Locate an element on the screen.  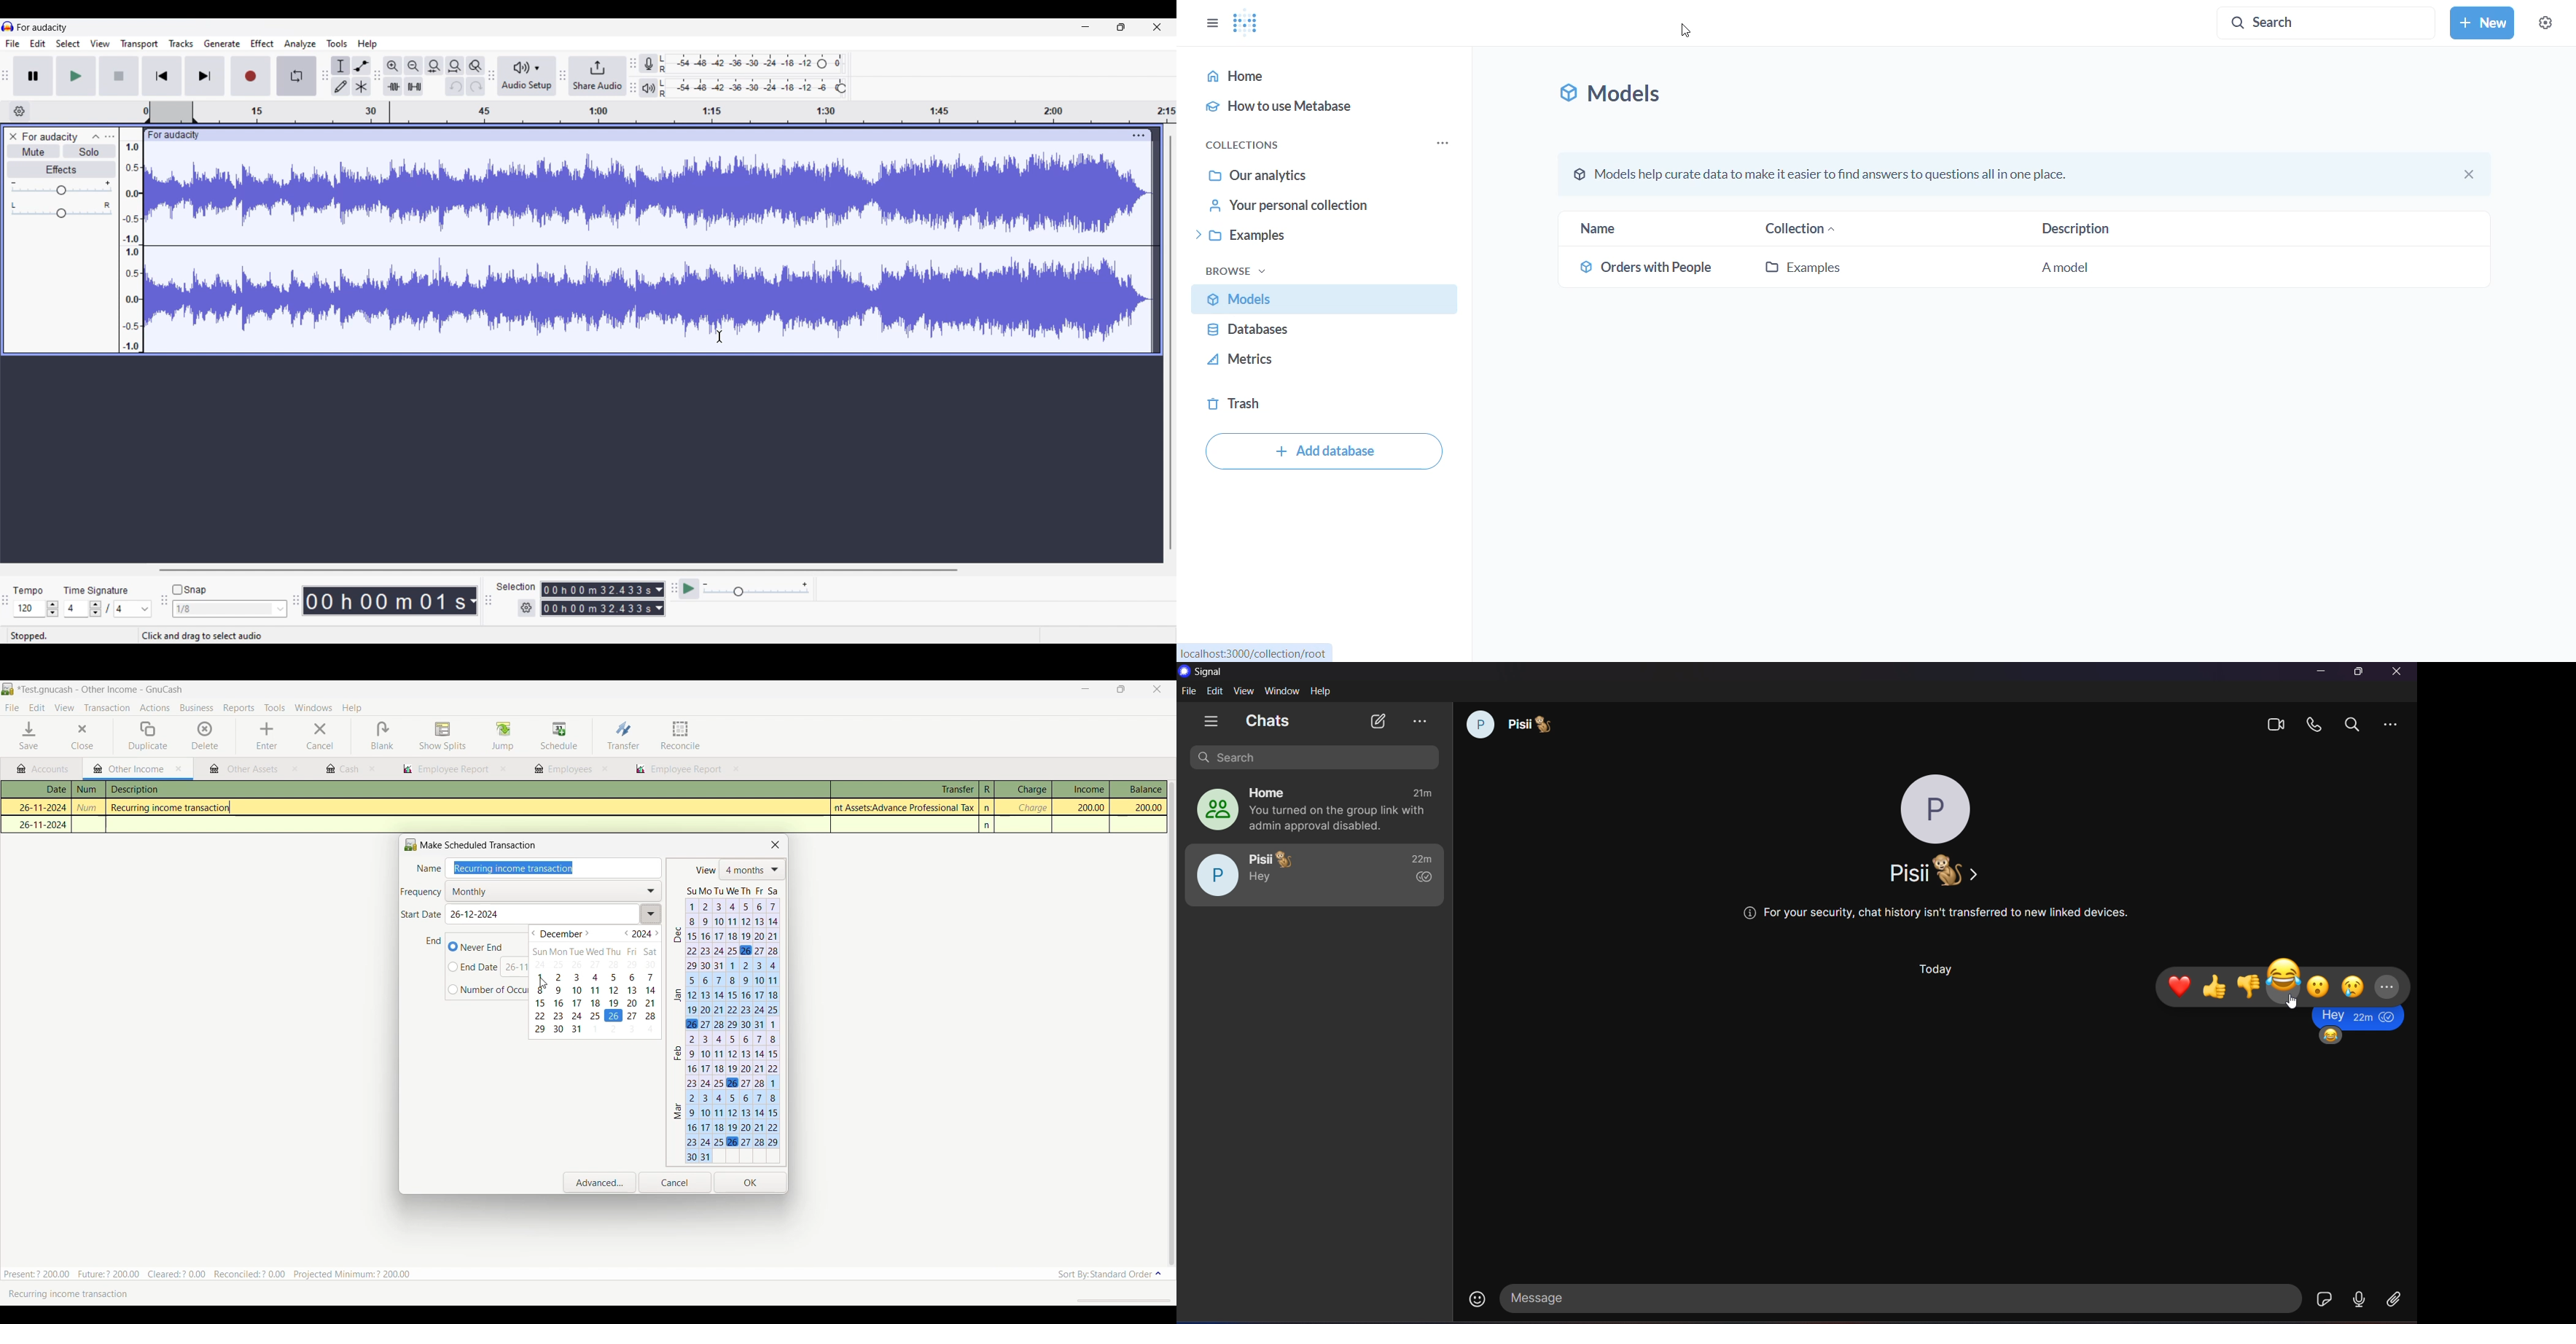
Save inputs is located at coordinates (751, 1183).